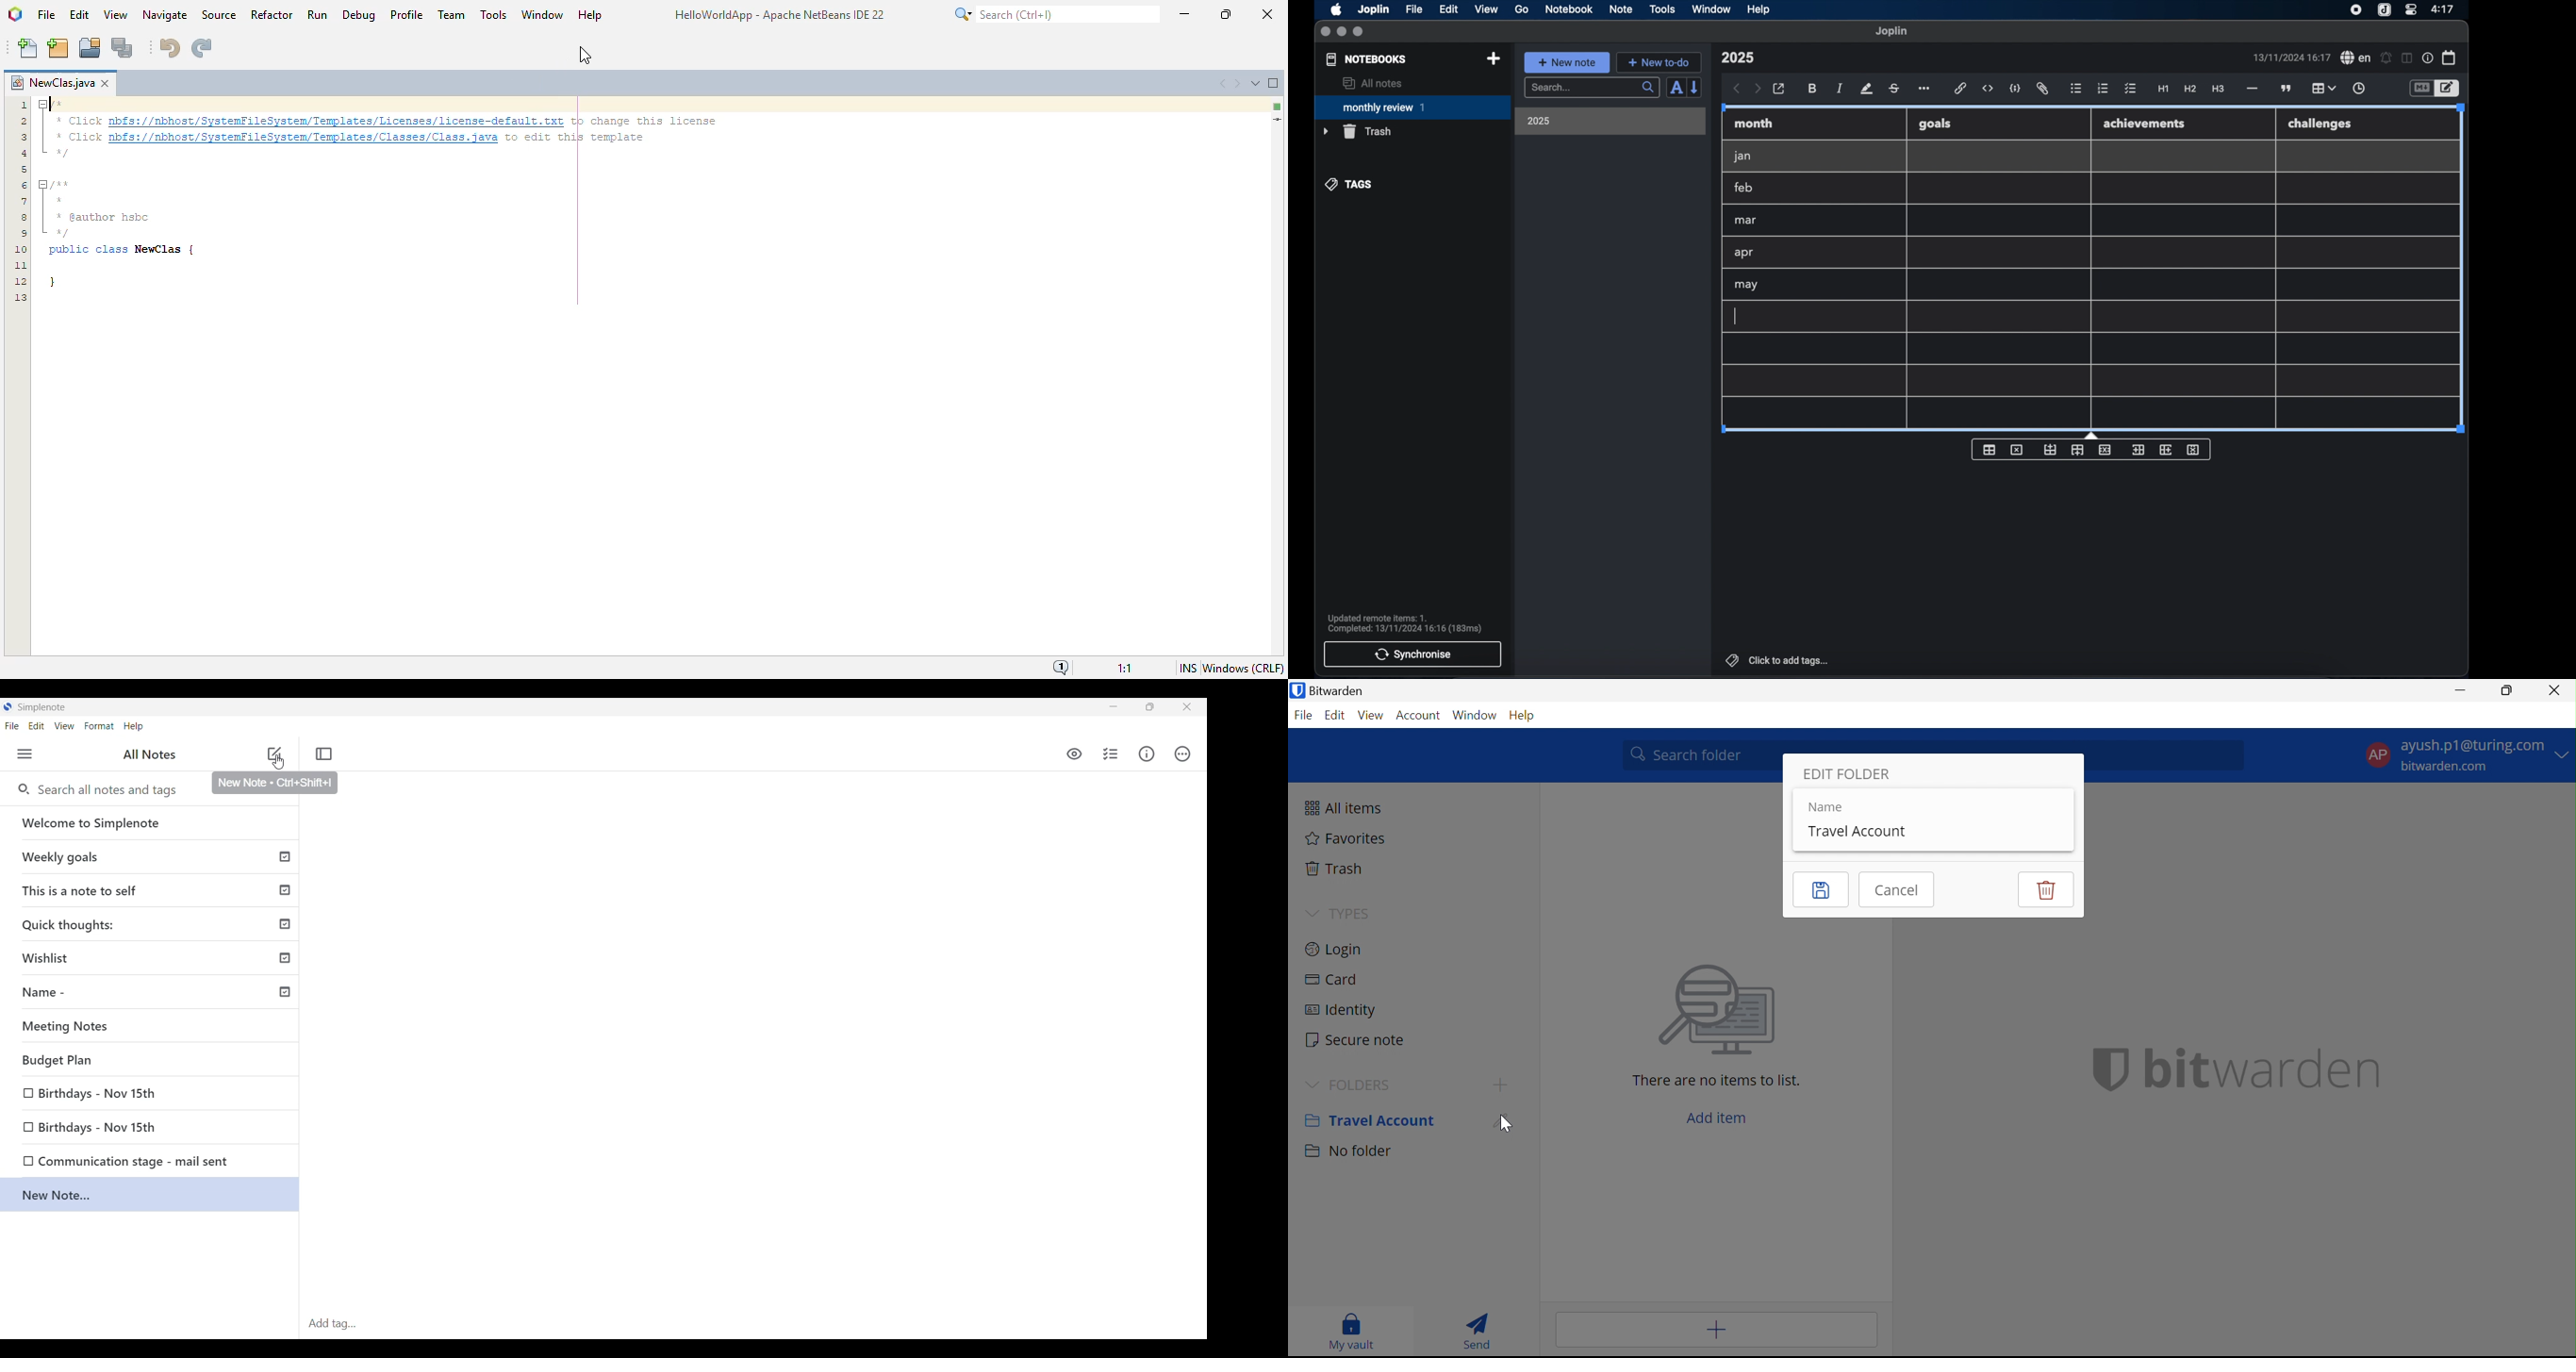 The width and height of the screenshot is (2576, 1372). What do you see at coordinates (2103, 88) in the screenshot?
I see `numbered list` at bounding box center [2103, 88].